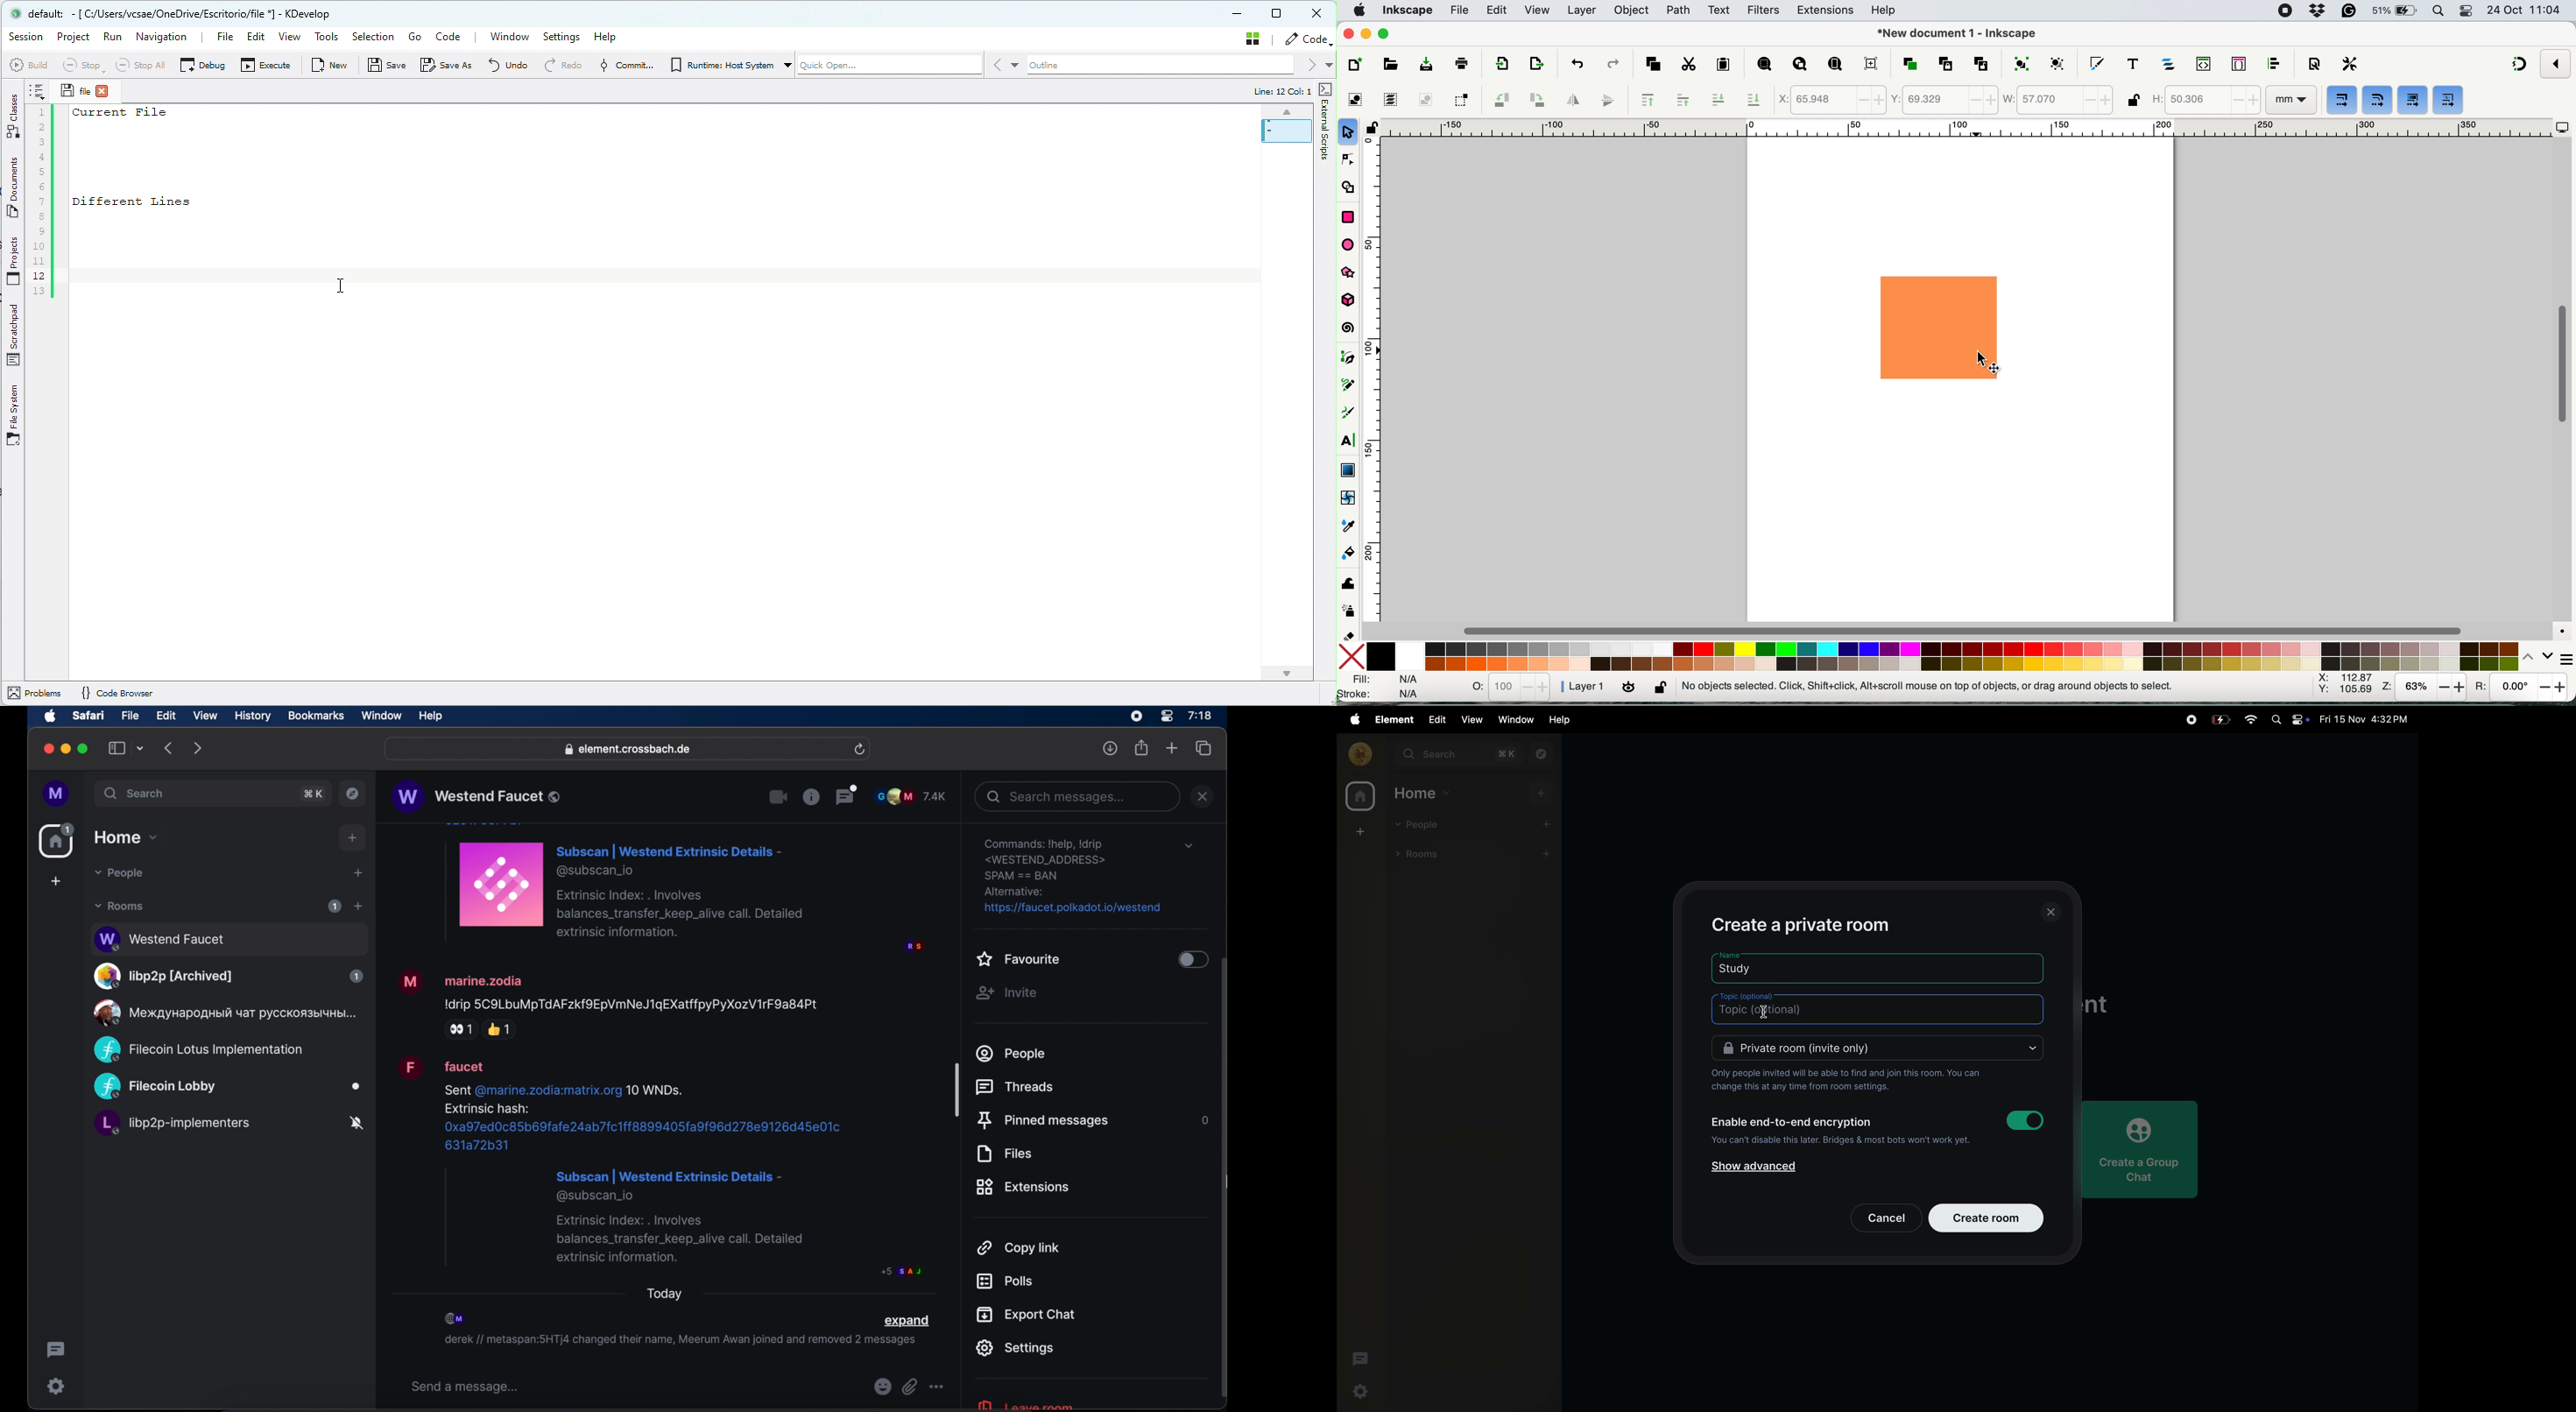  I want to click on align and distribute, so click(2274, 64).